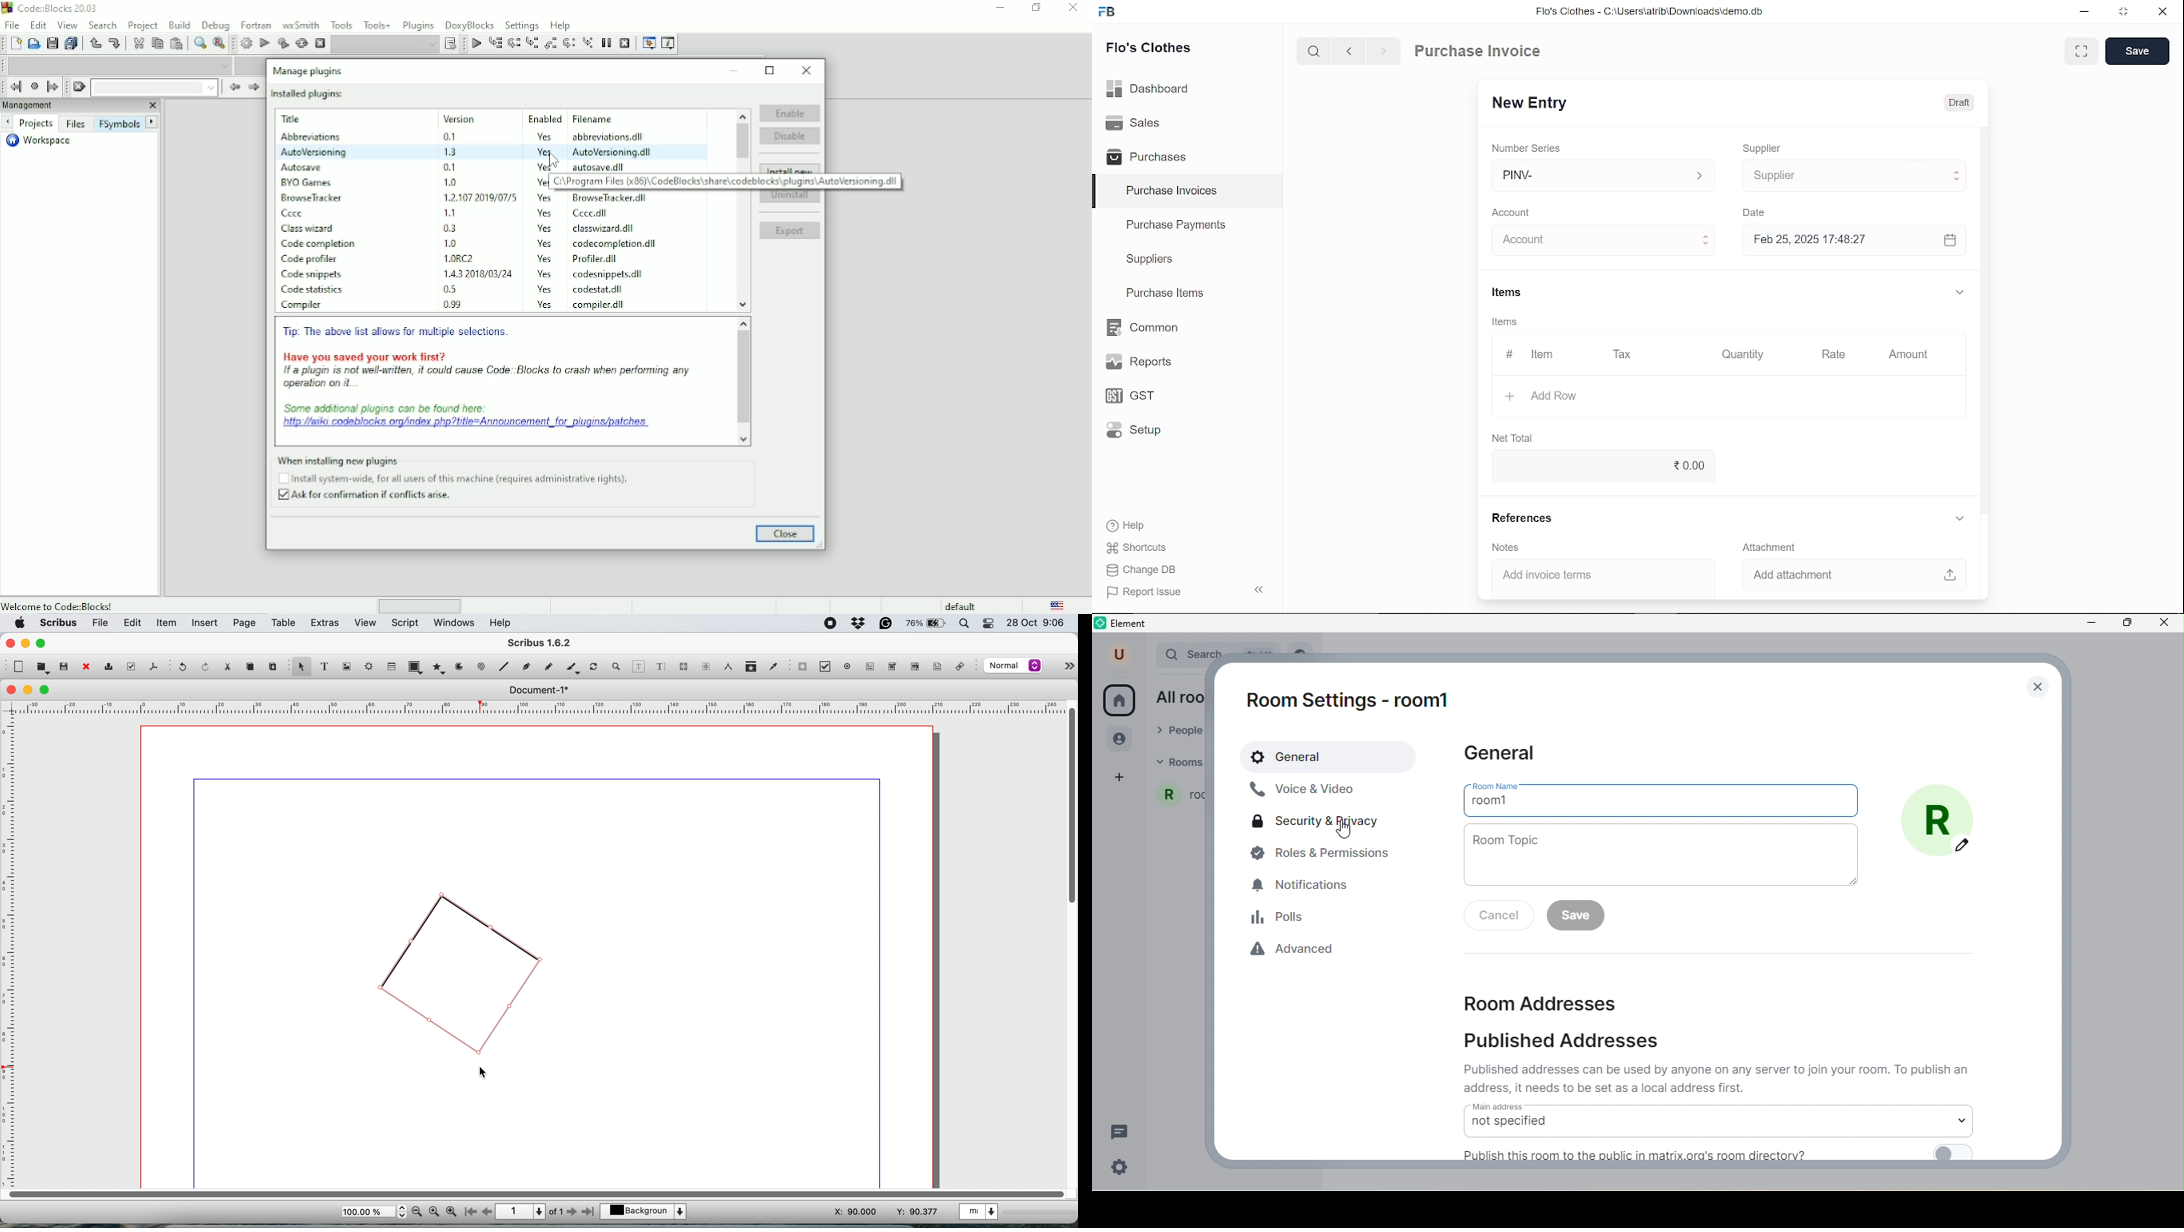  I want to click on Clear, so click(78, 87).